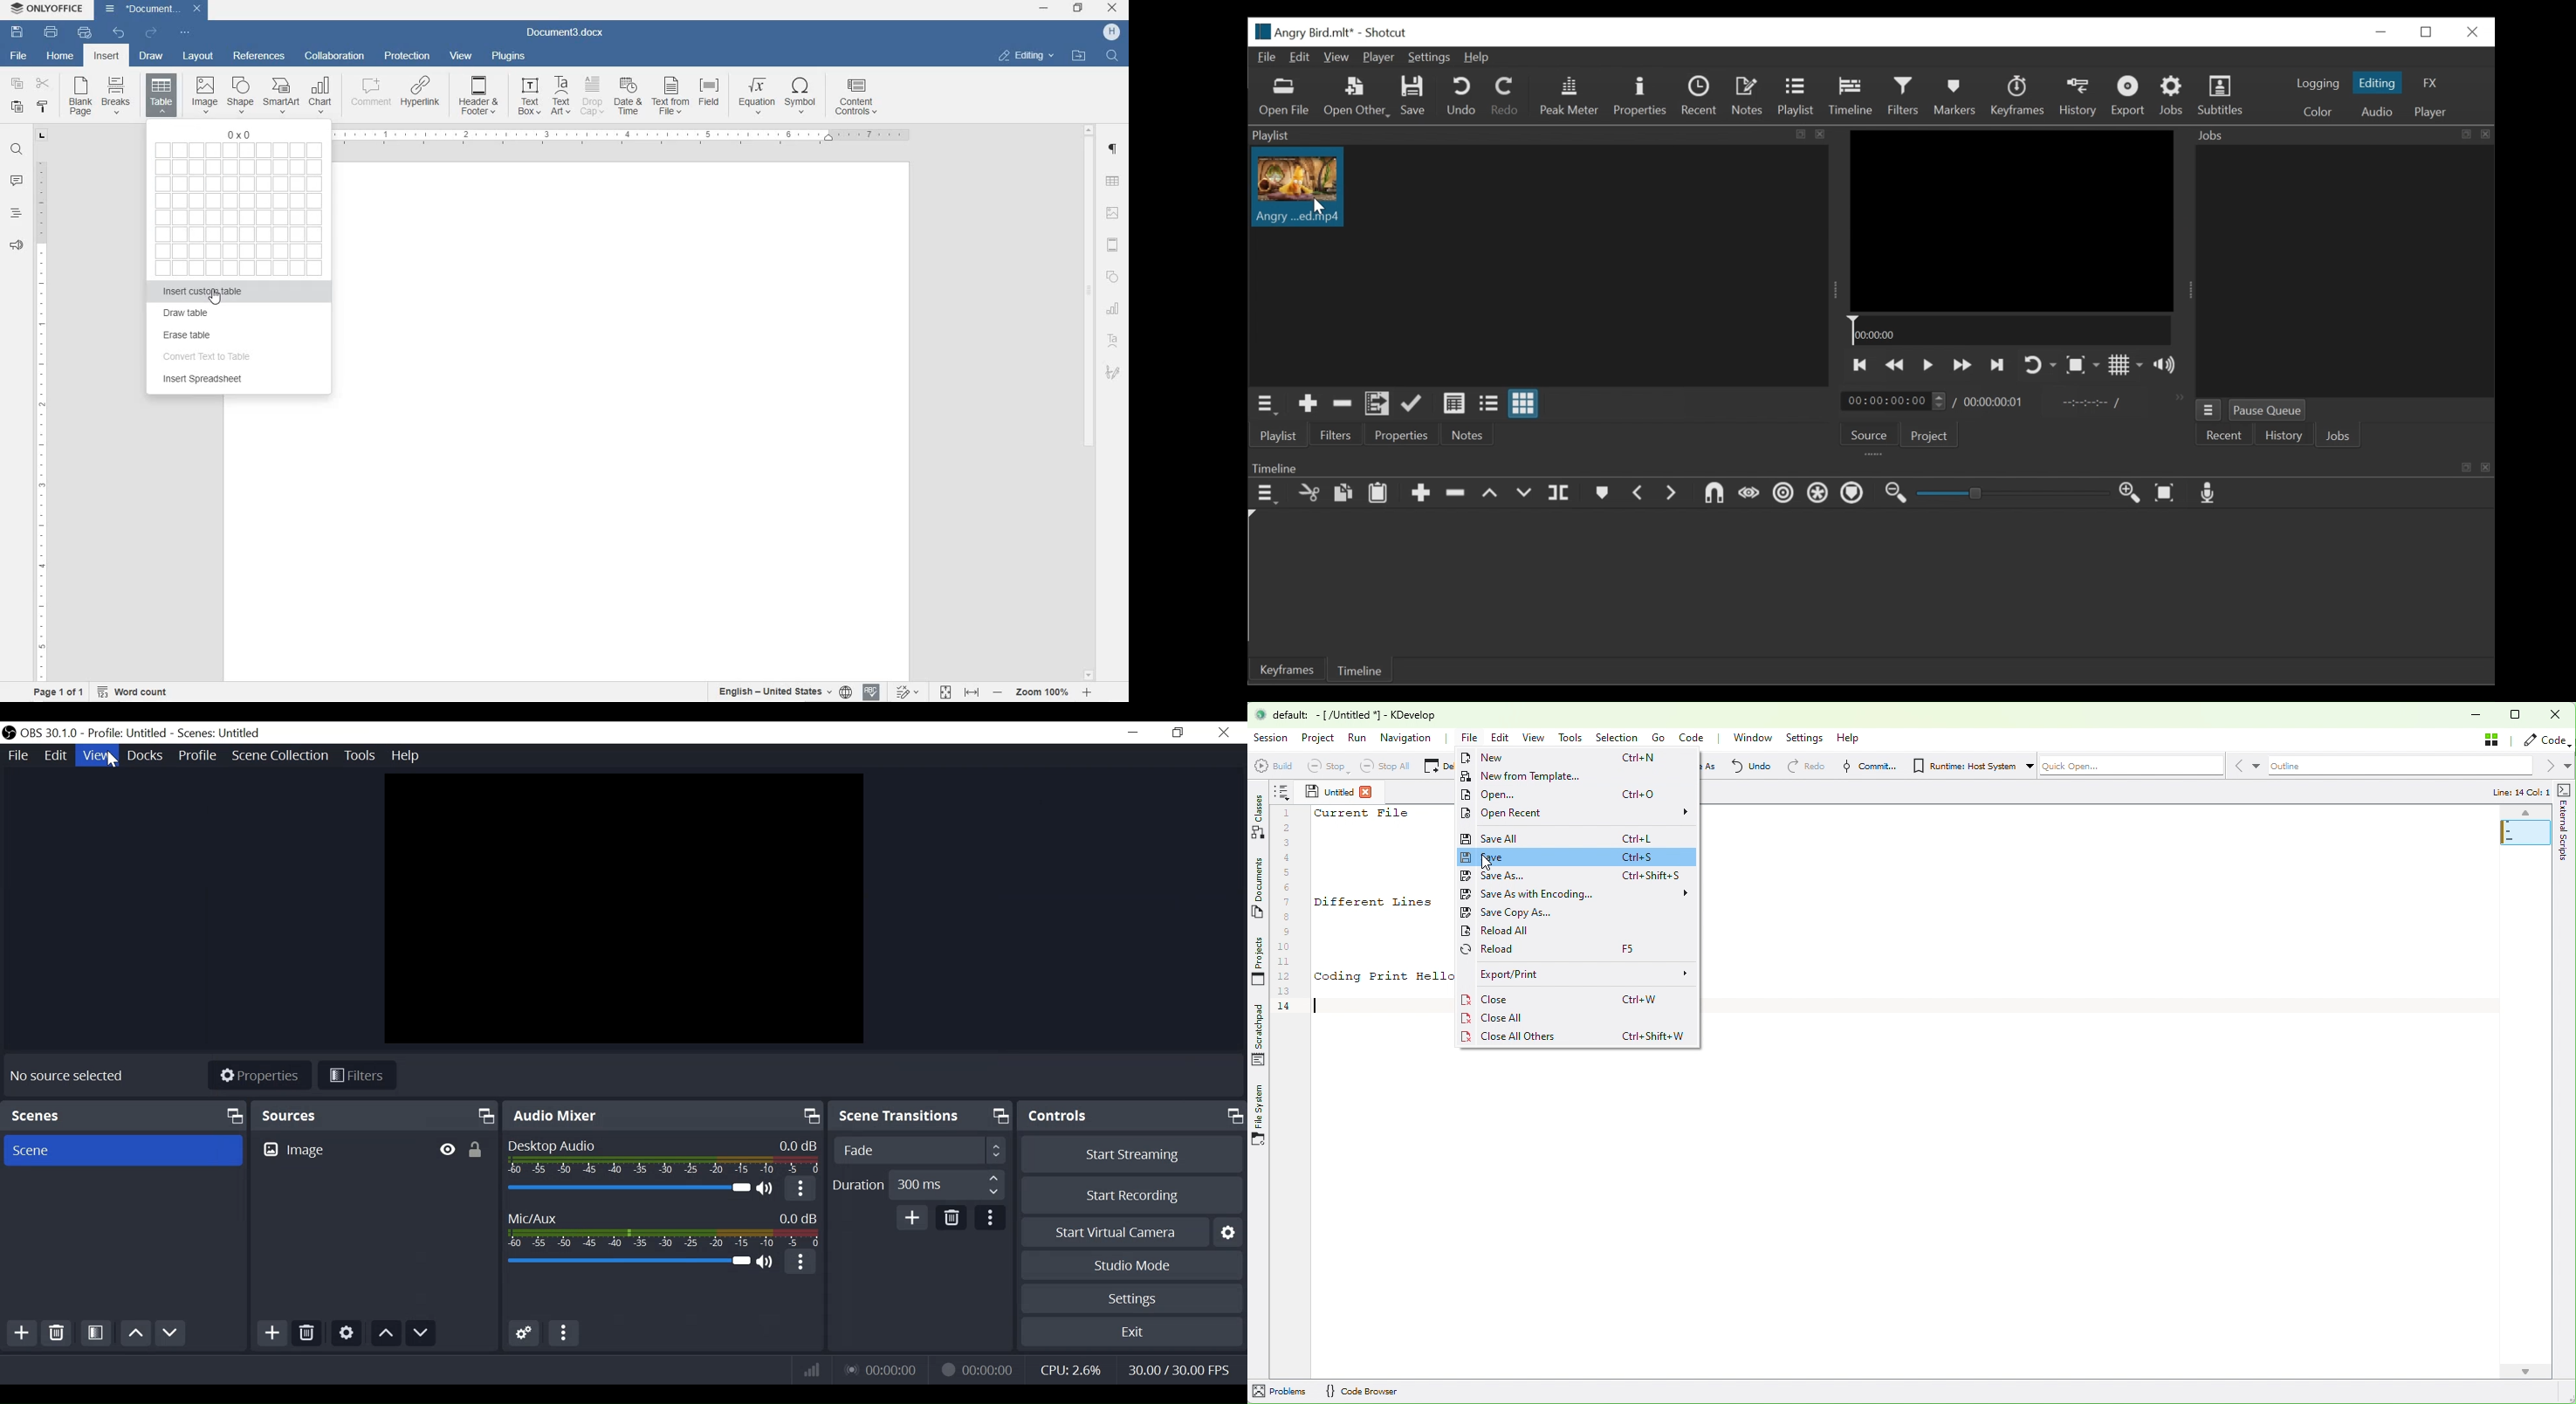  Describe the element at coordinates (1133, 1267) in the screenshot. I see `Studio Mode` at that location.